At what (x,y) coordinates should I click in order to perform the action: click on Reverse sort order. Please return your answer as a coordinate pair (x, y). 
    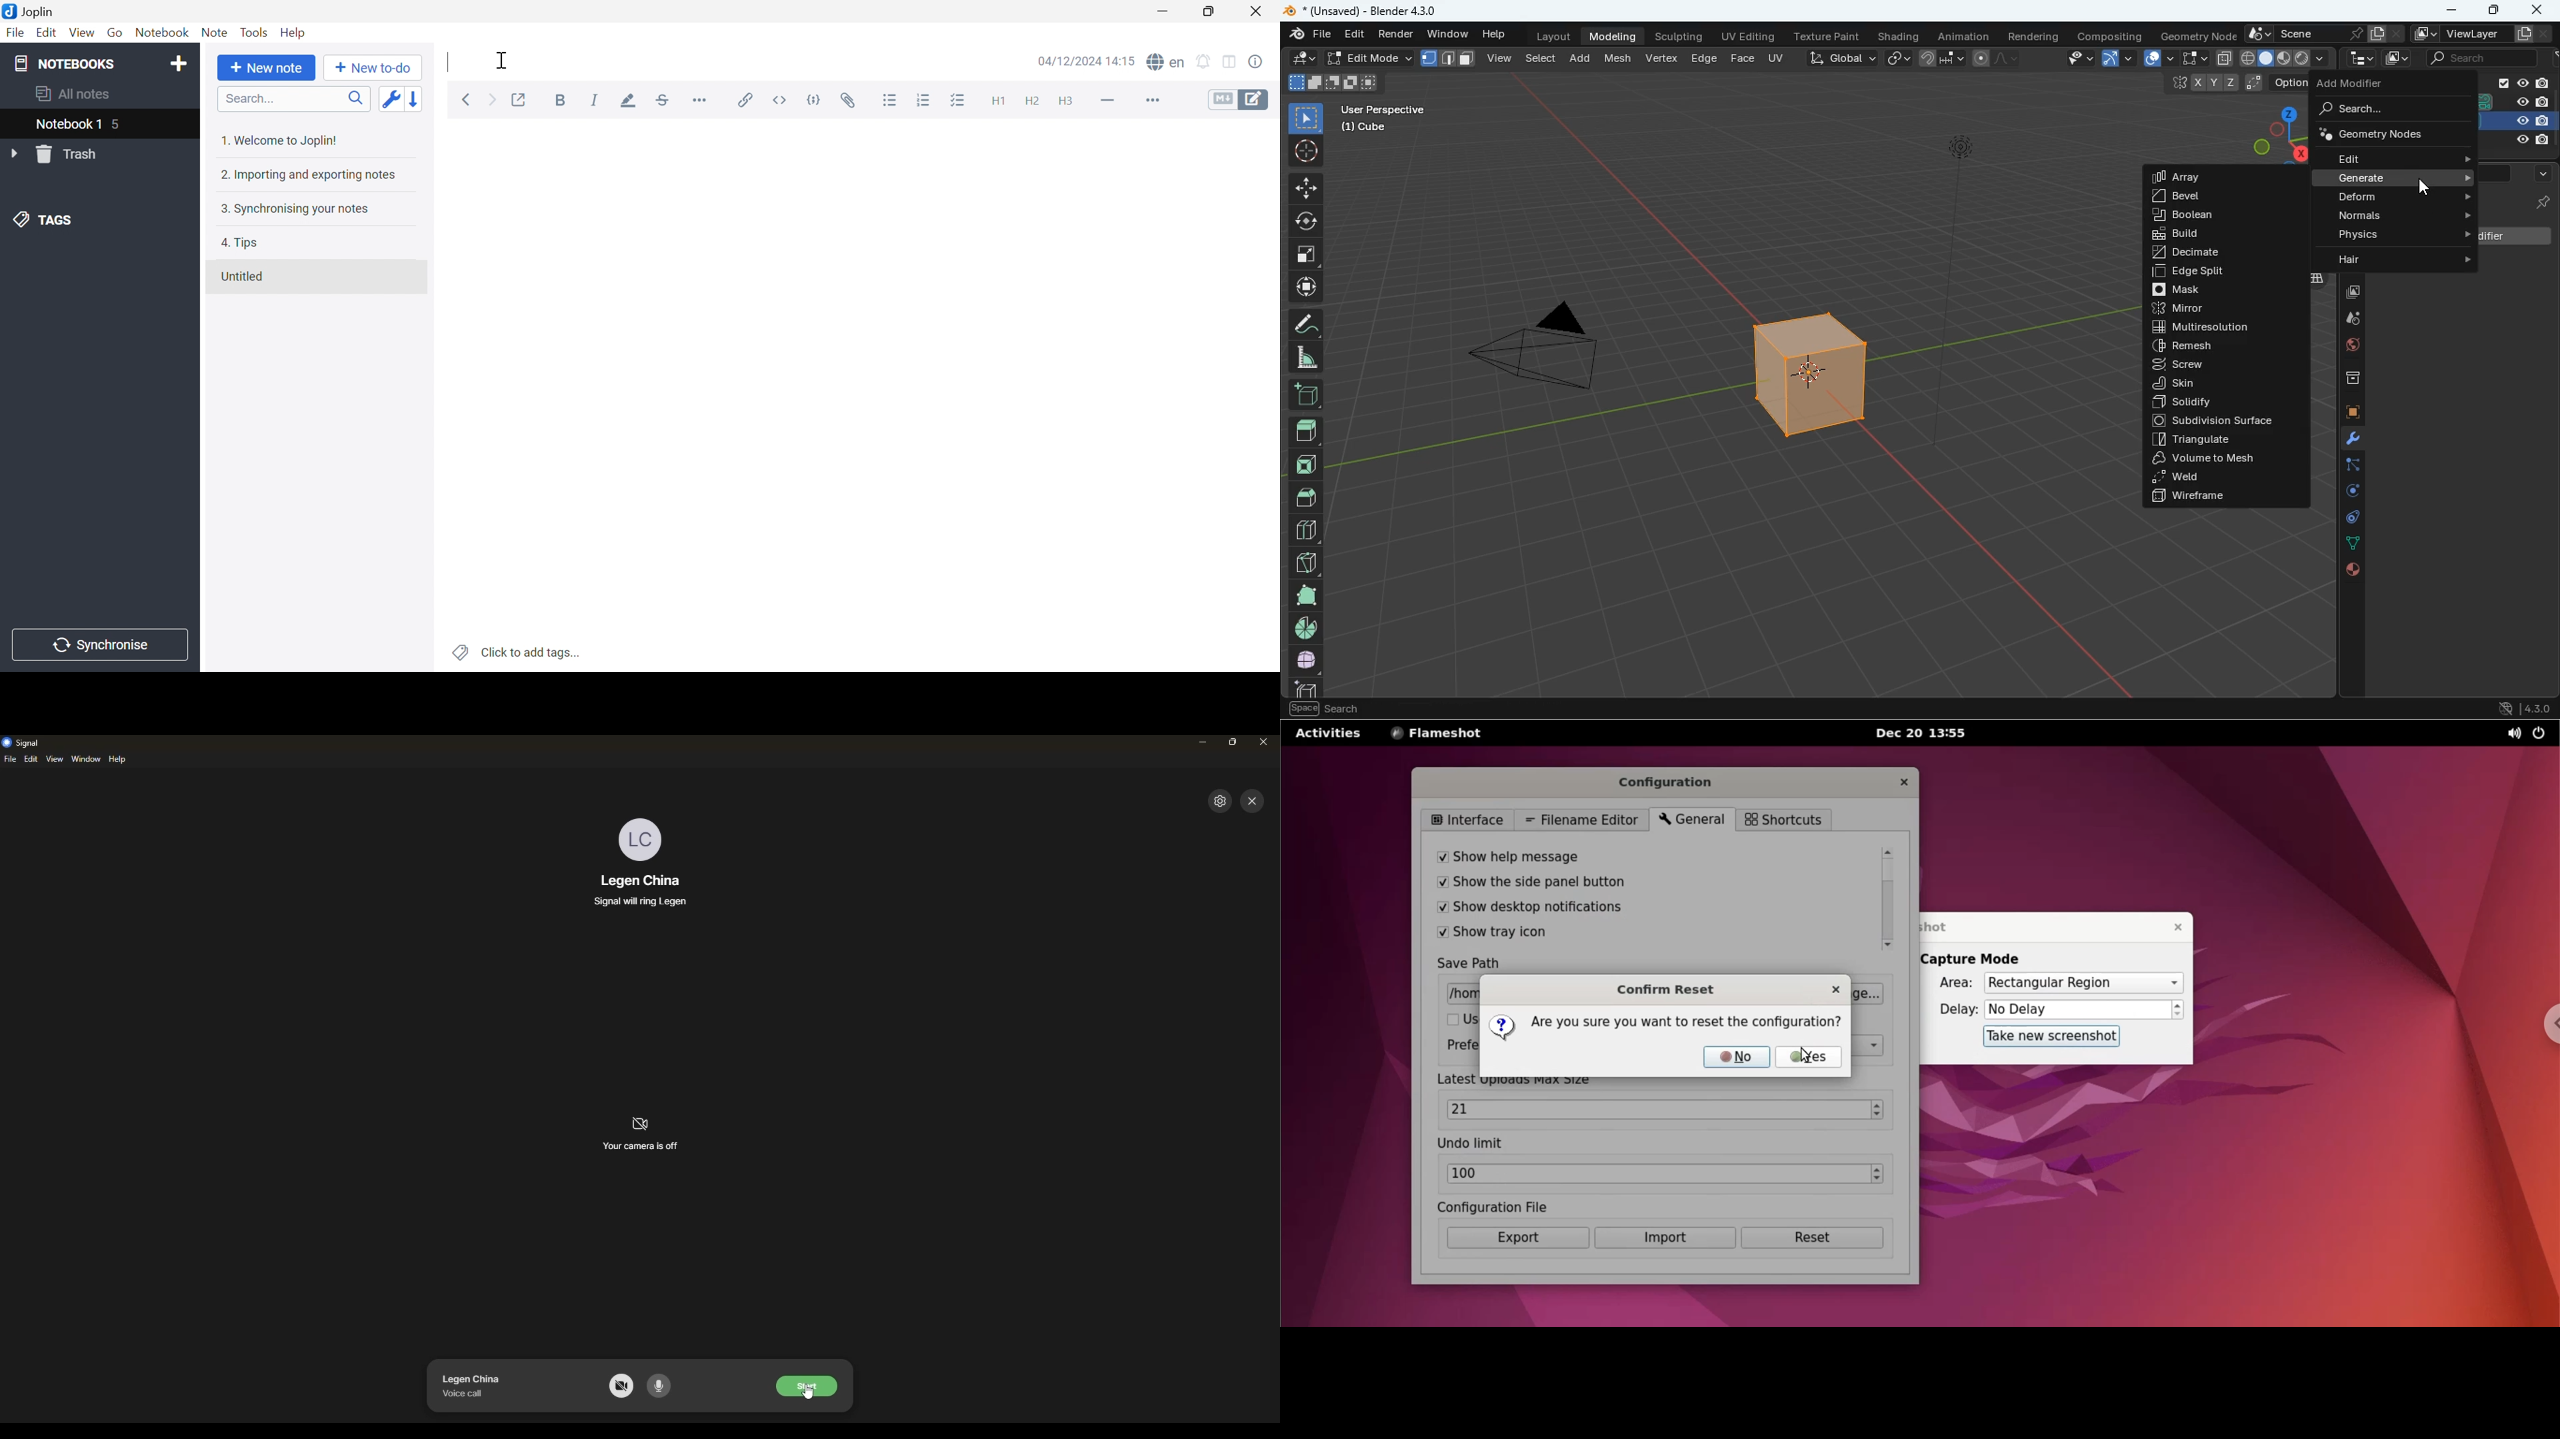
    Looking at the image, I should click on (417, 99).